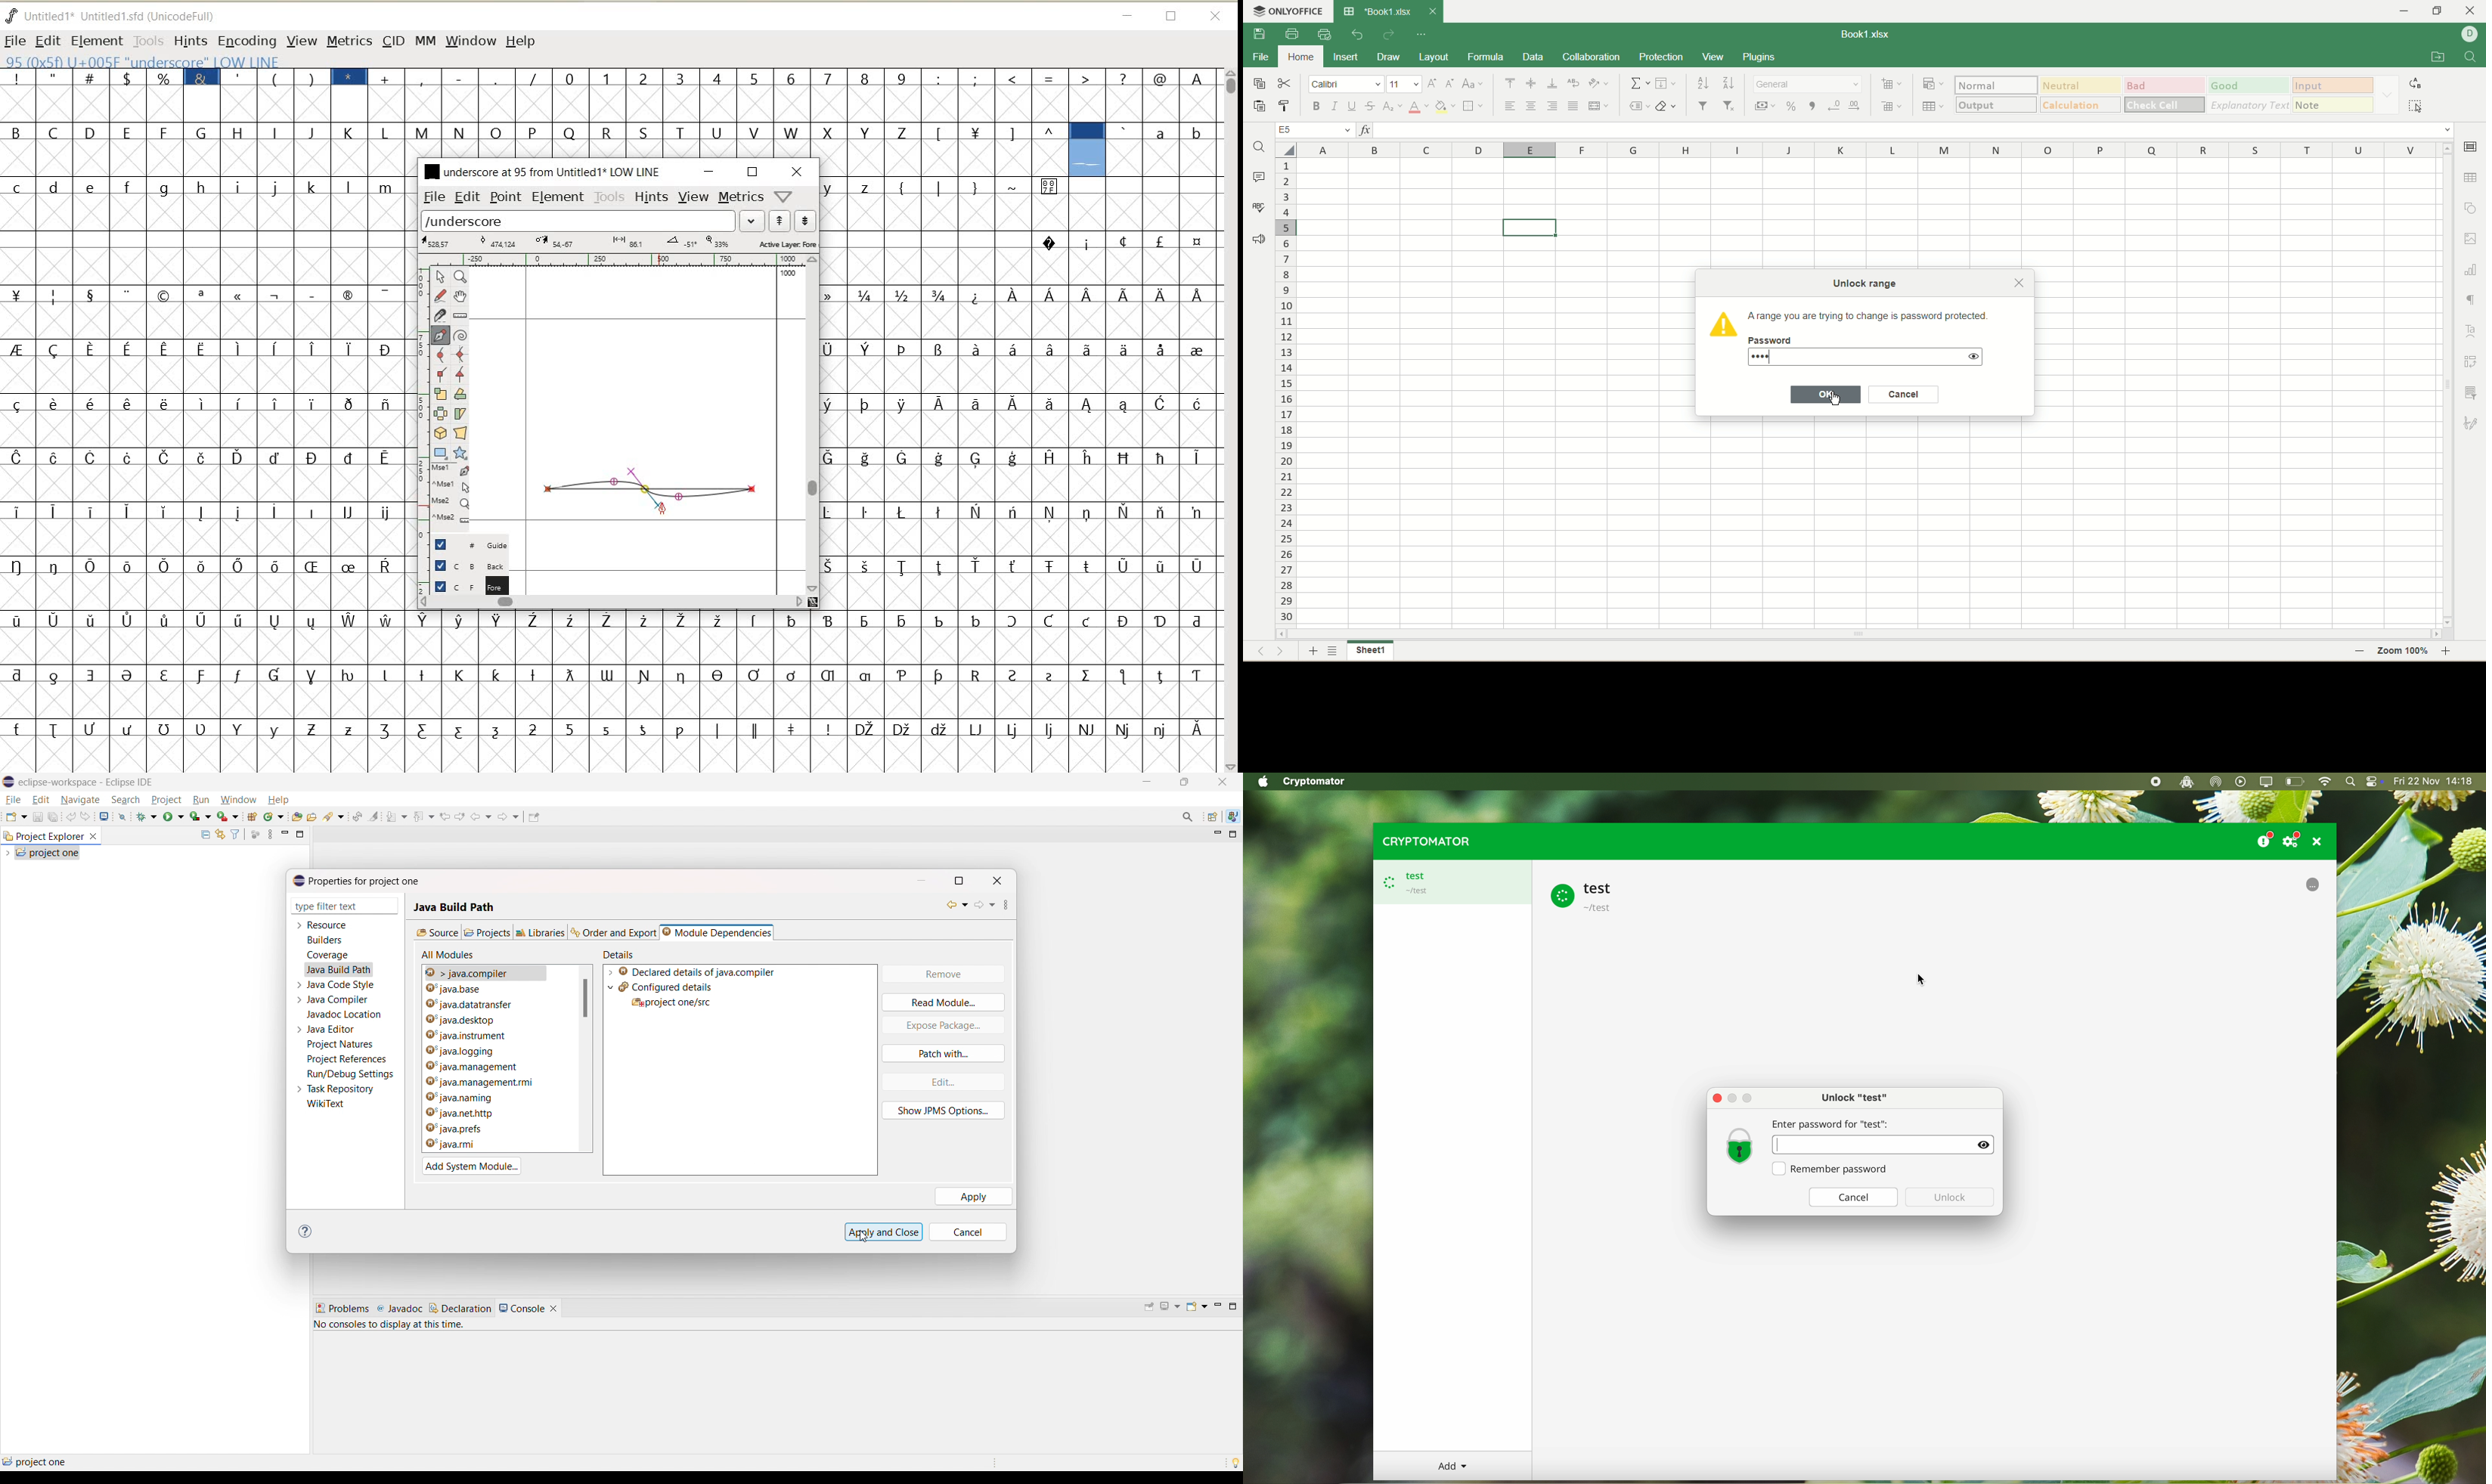 This screenshot has width=2492, height=1484. What do you see at coordinates (298, 1000) in the screenshot?
I see `expand java compiler` at bounding box center [298, 1000].